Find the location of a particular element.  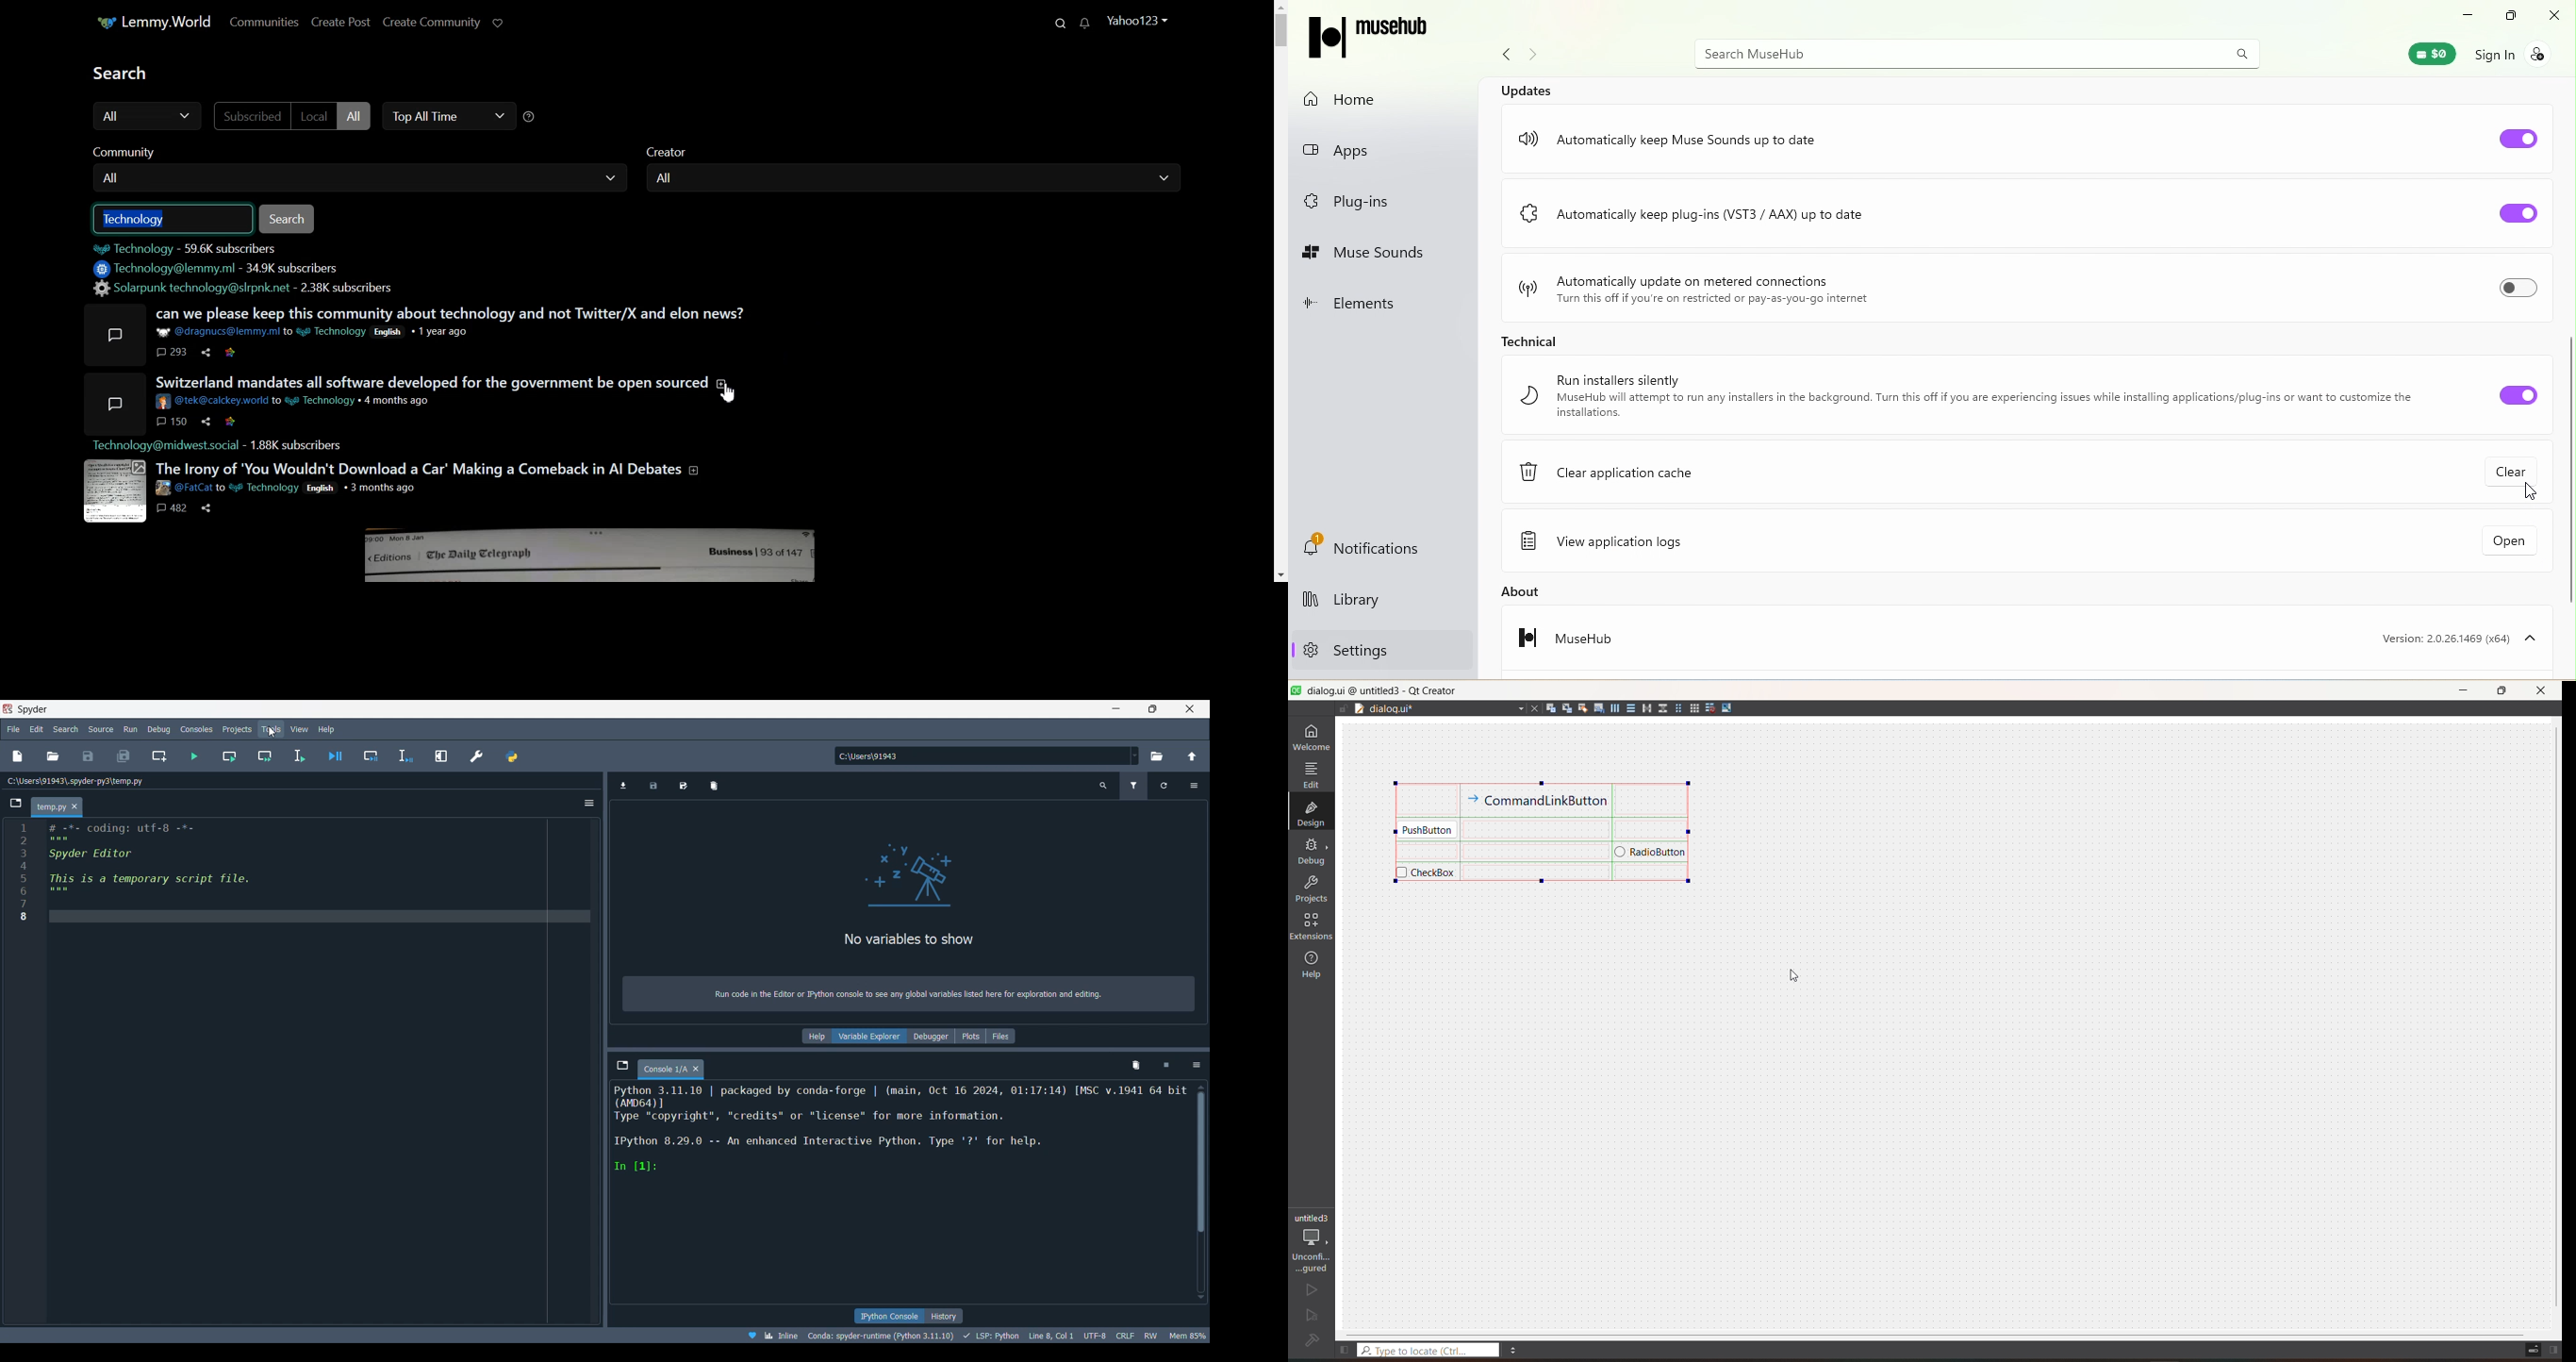

Vertical slide bar is located at coordinates (1201, 1192).